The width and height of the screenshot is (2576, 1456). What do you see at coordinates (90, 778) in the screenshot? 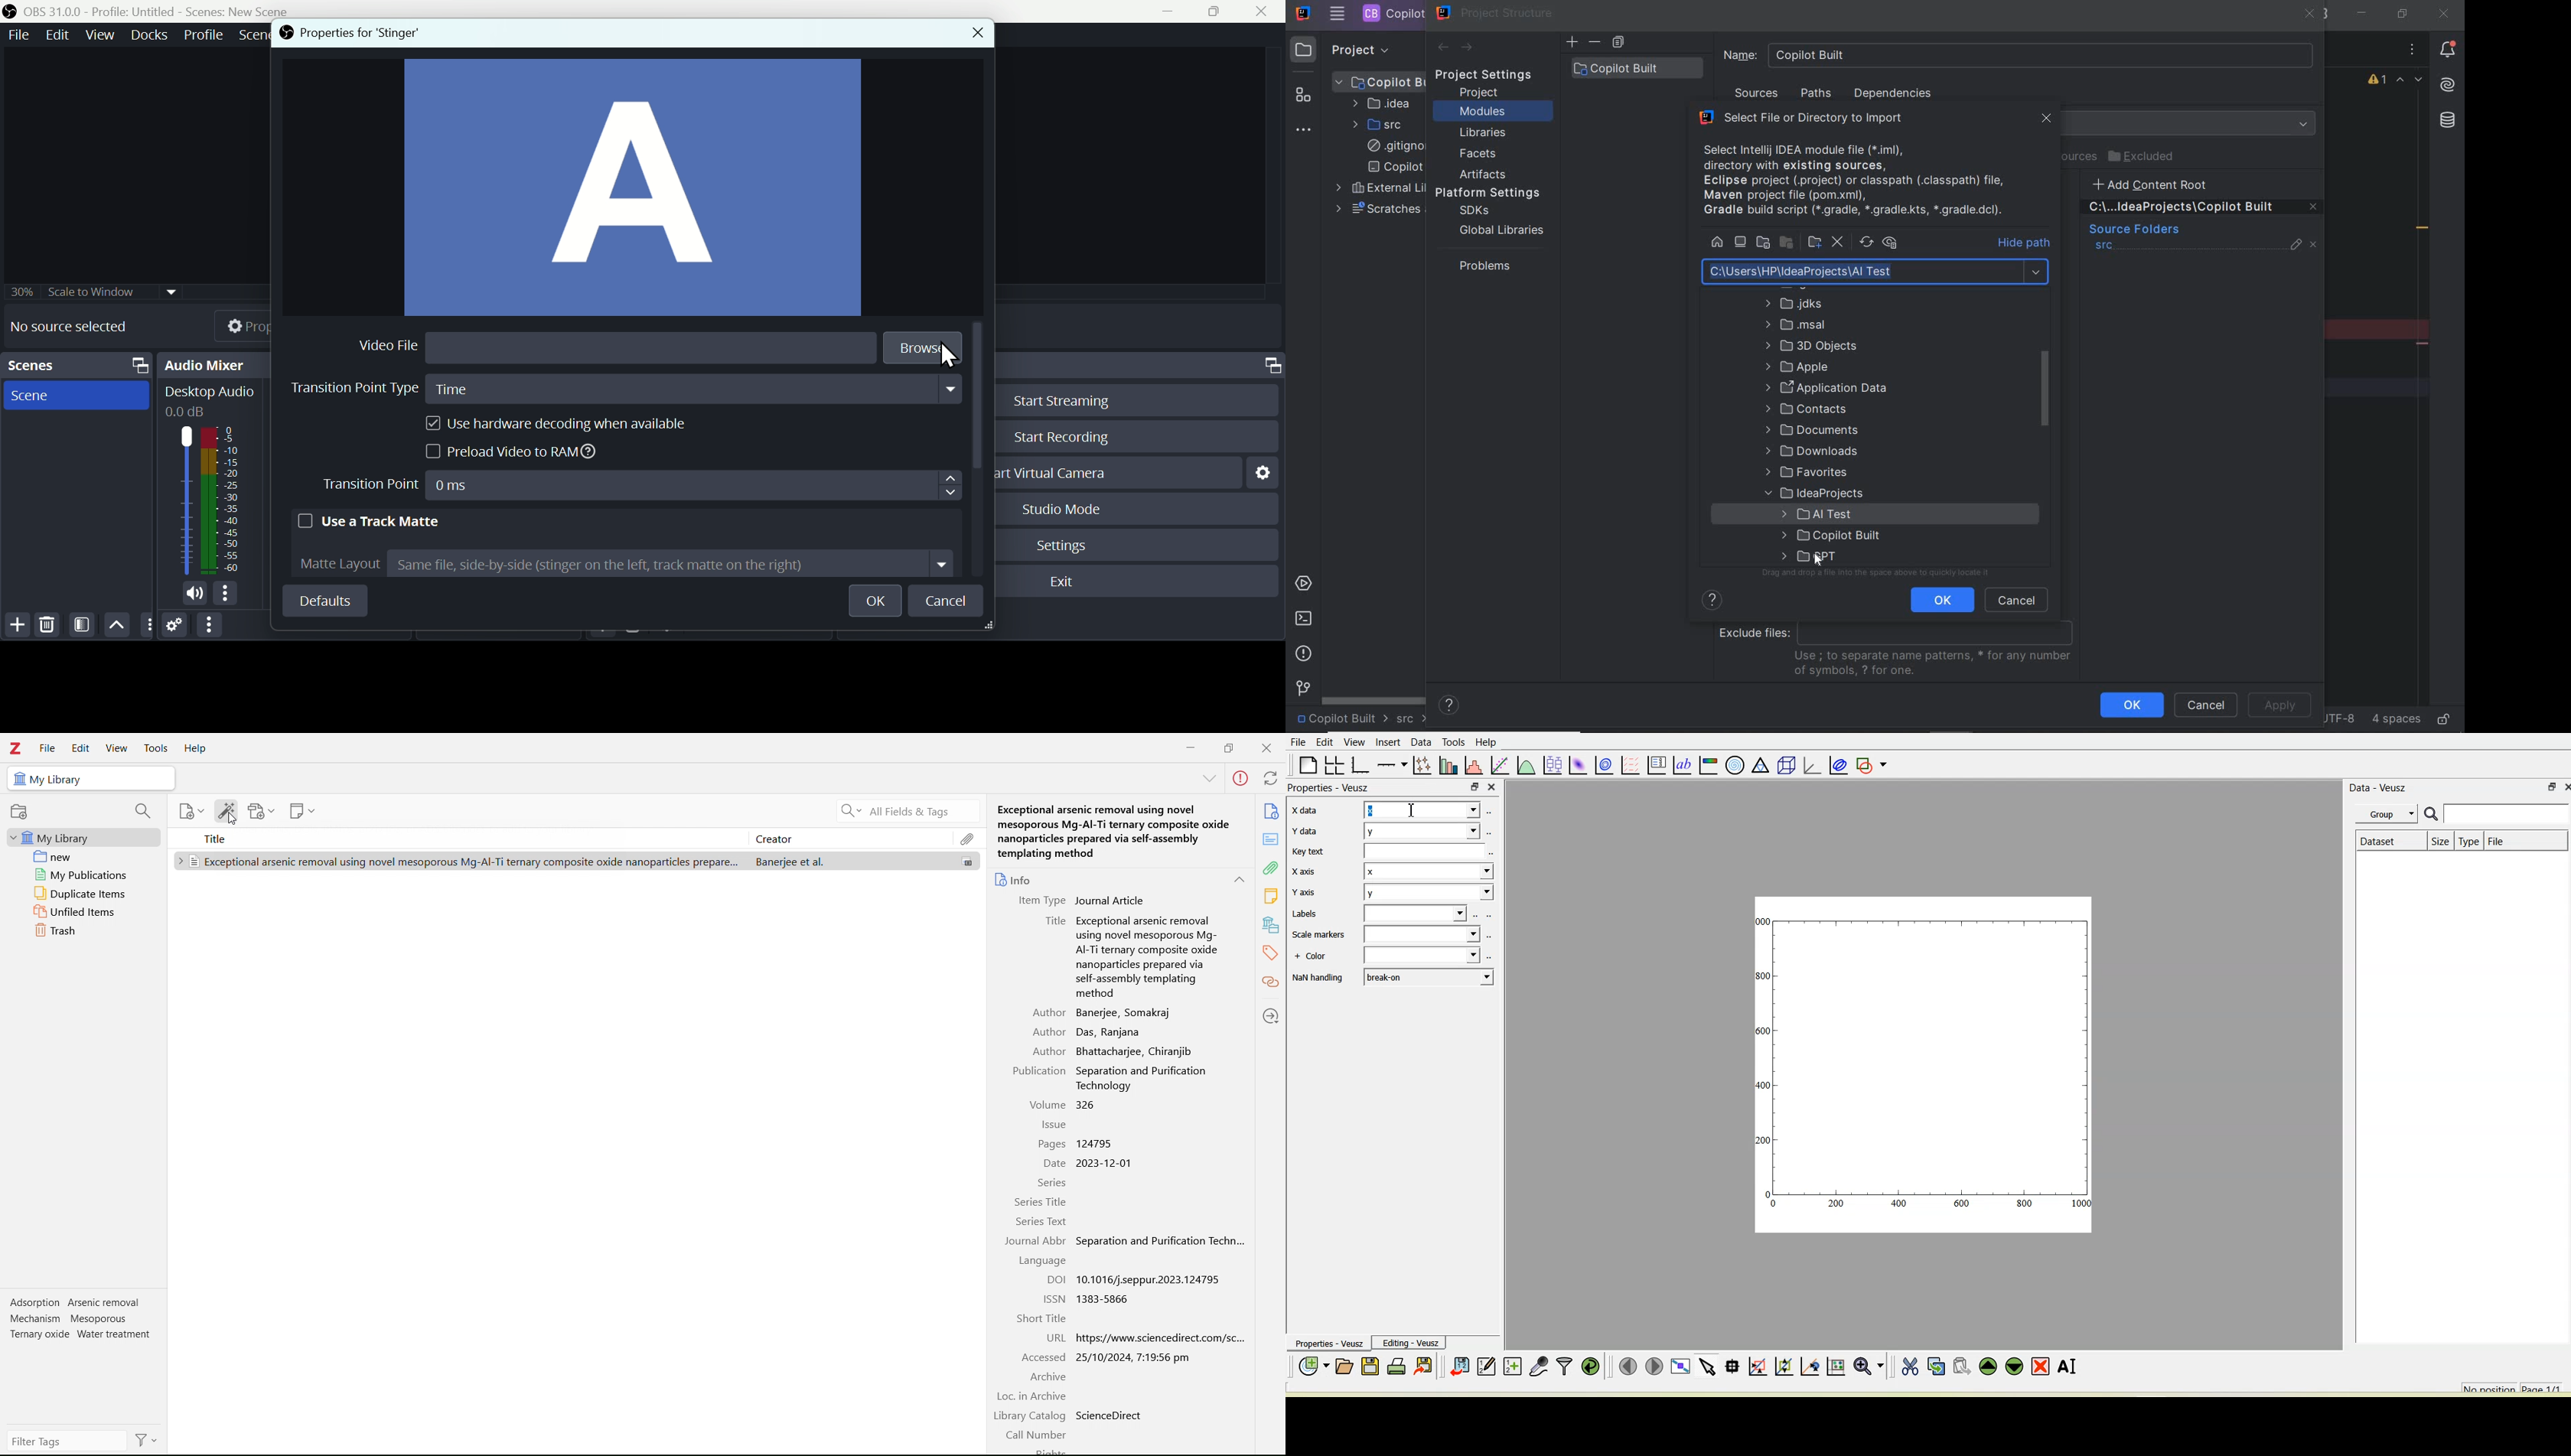
I see `selected library` at bounding box center [90, 778].